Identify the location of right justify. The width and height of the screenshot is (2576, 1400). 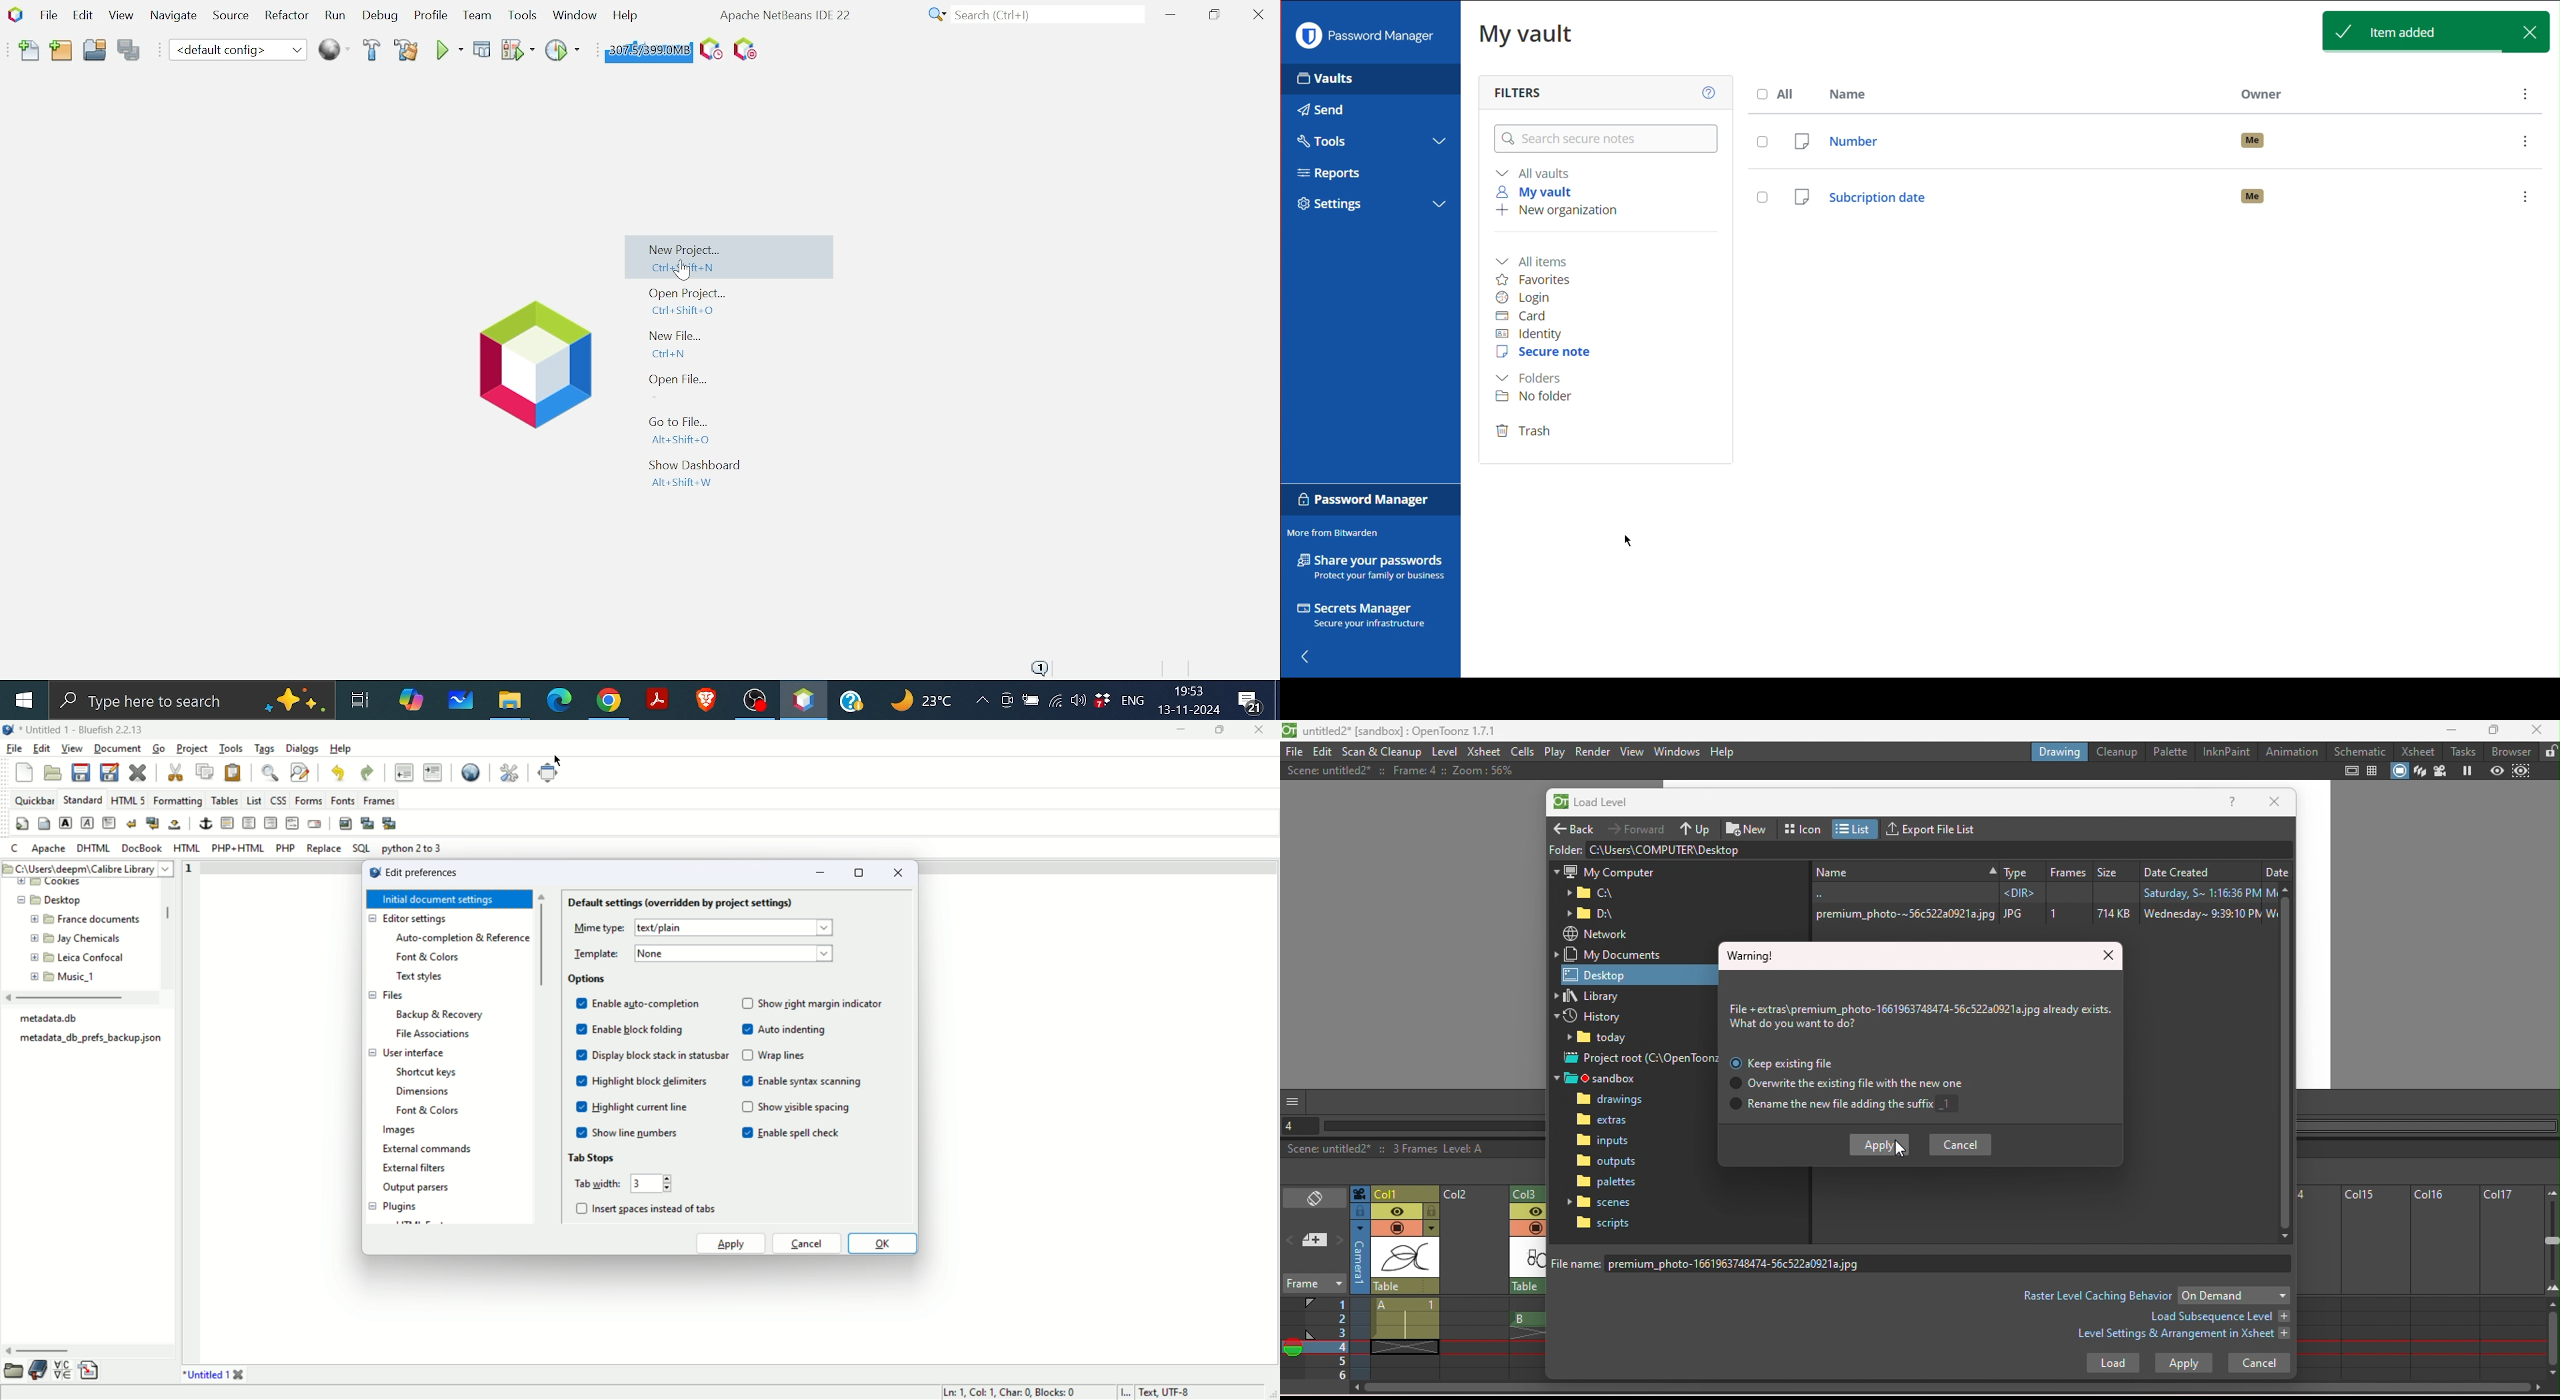
(269, 823).